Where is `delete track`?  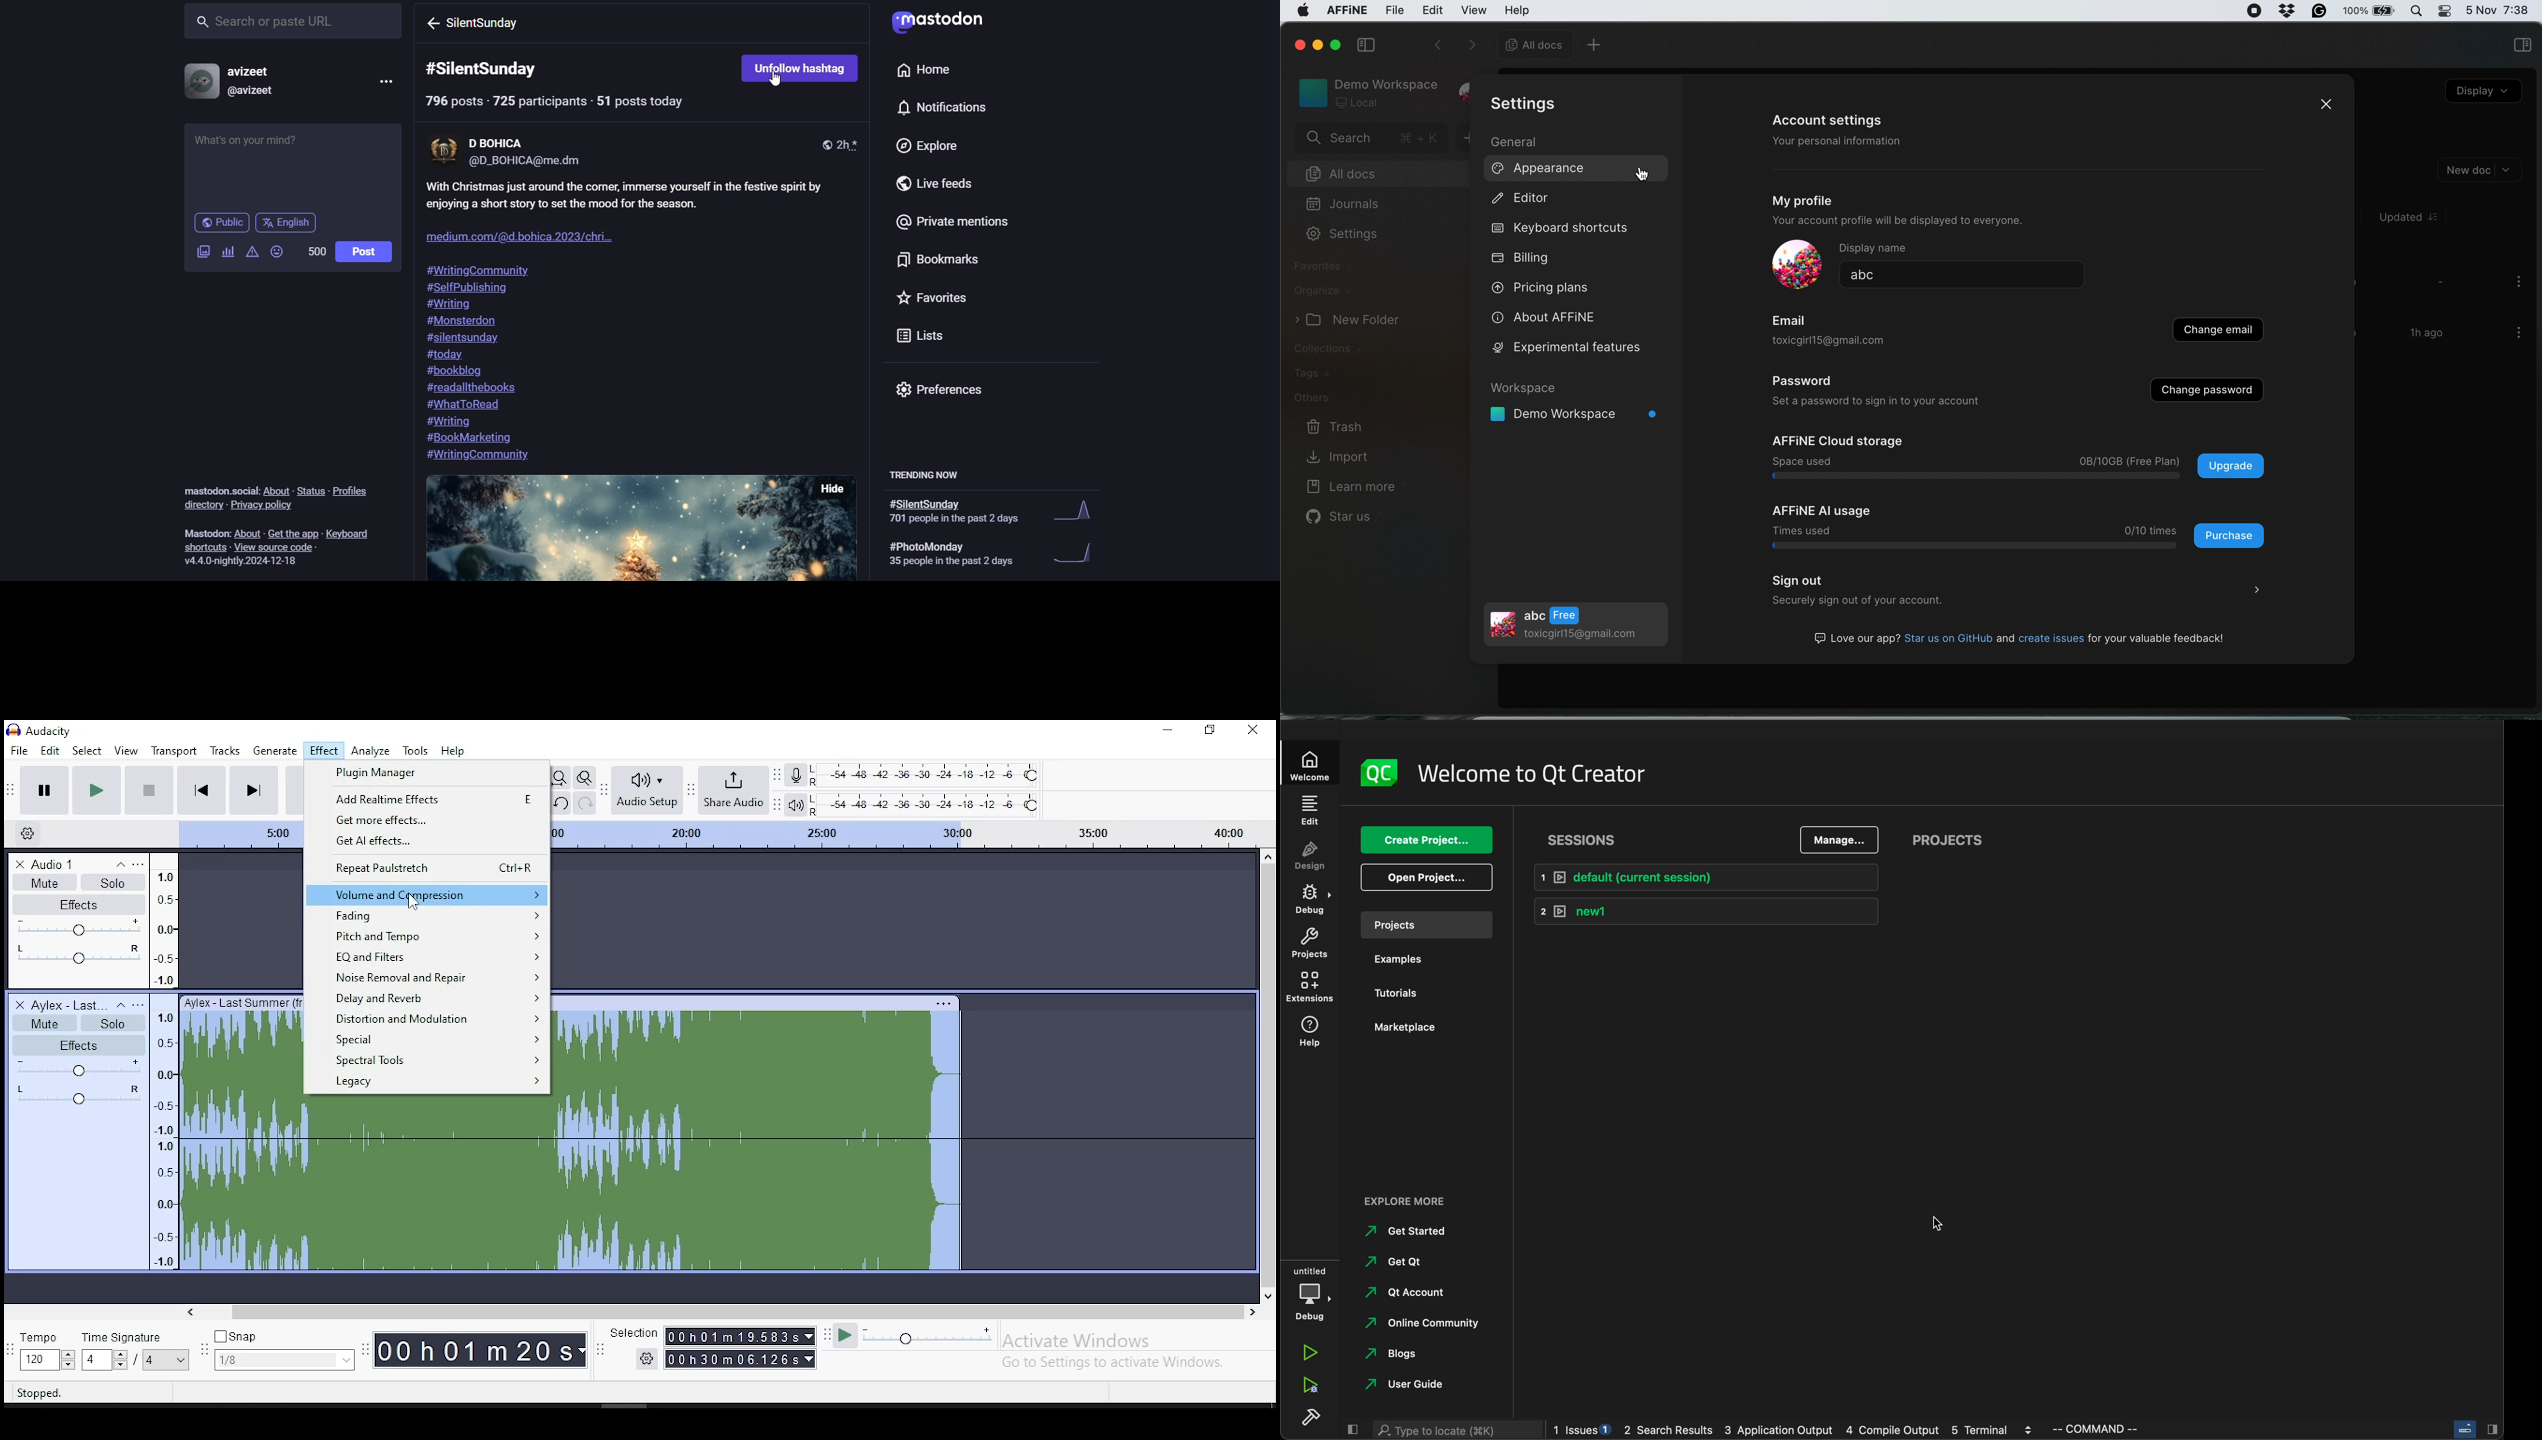 delete track is located at coordinates (16, 1004).